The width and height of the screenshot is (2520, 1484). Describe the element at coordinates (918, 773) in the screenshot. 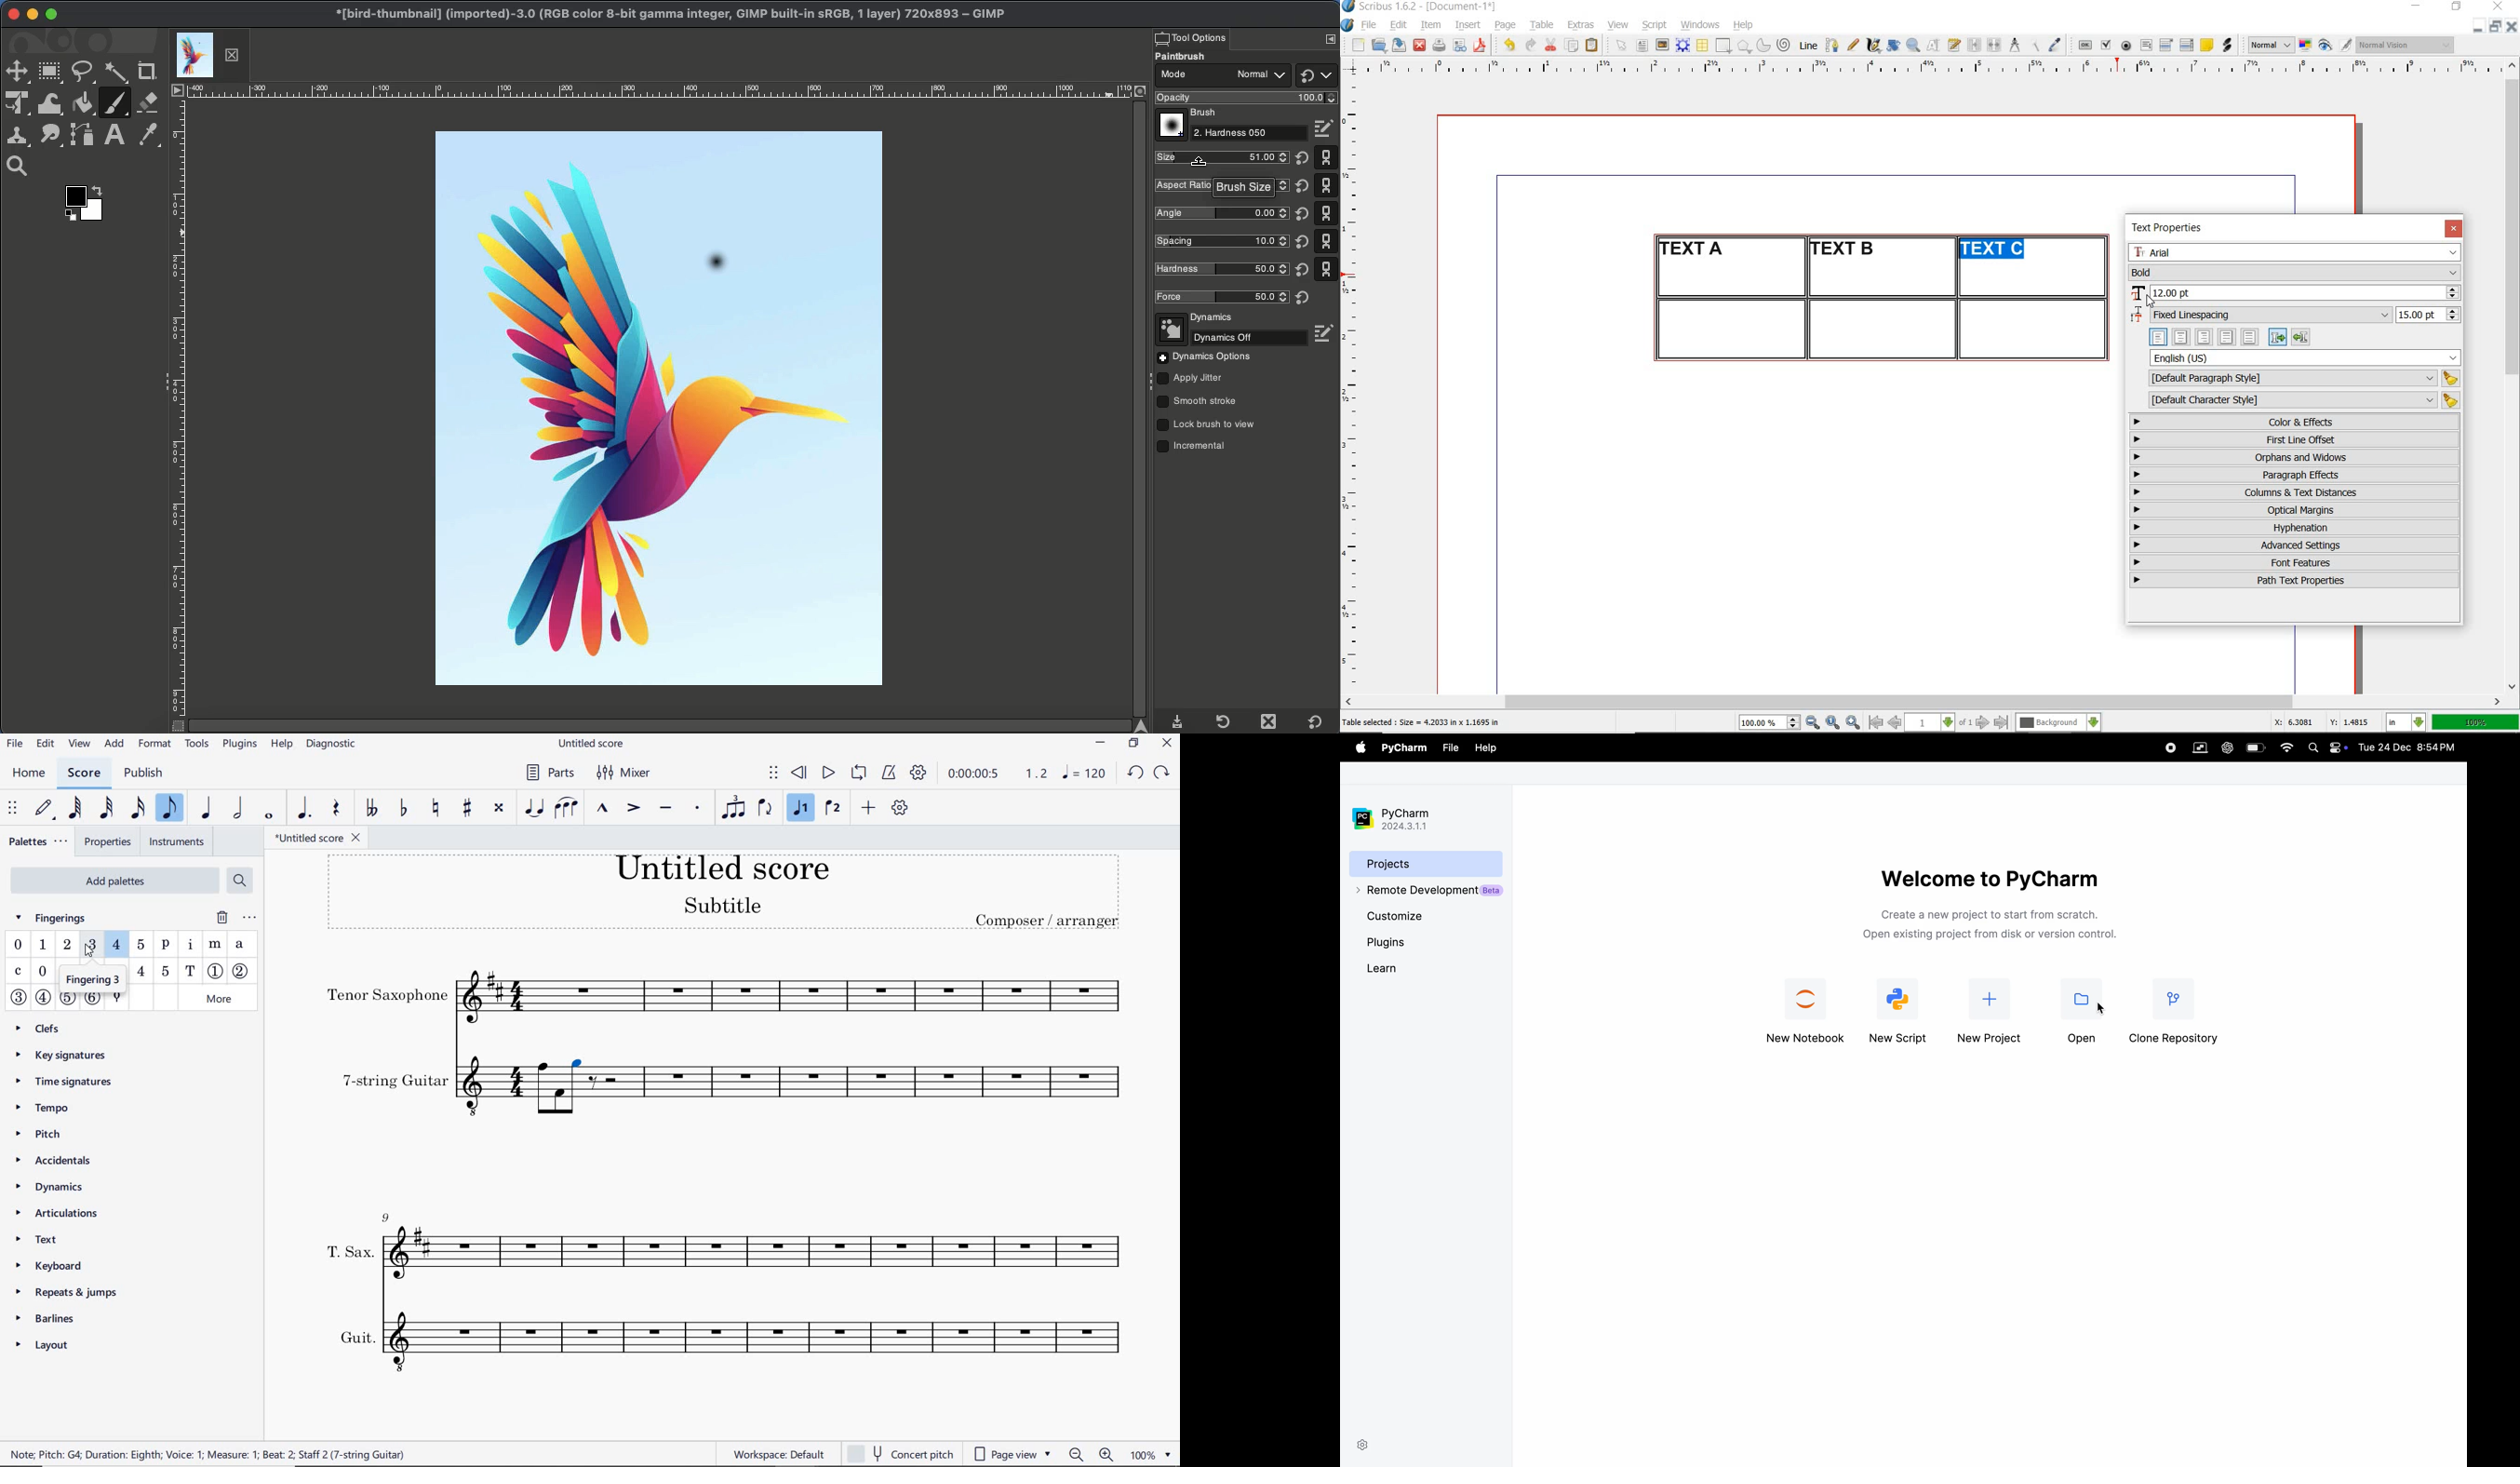

I see `PLAYBACK SETTINGS` at that location.